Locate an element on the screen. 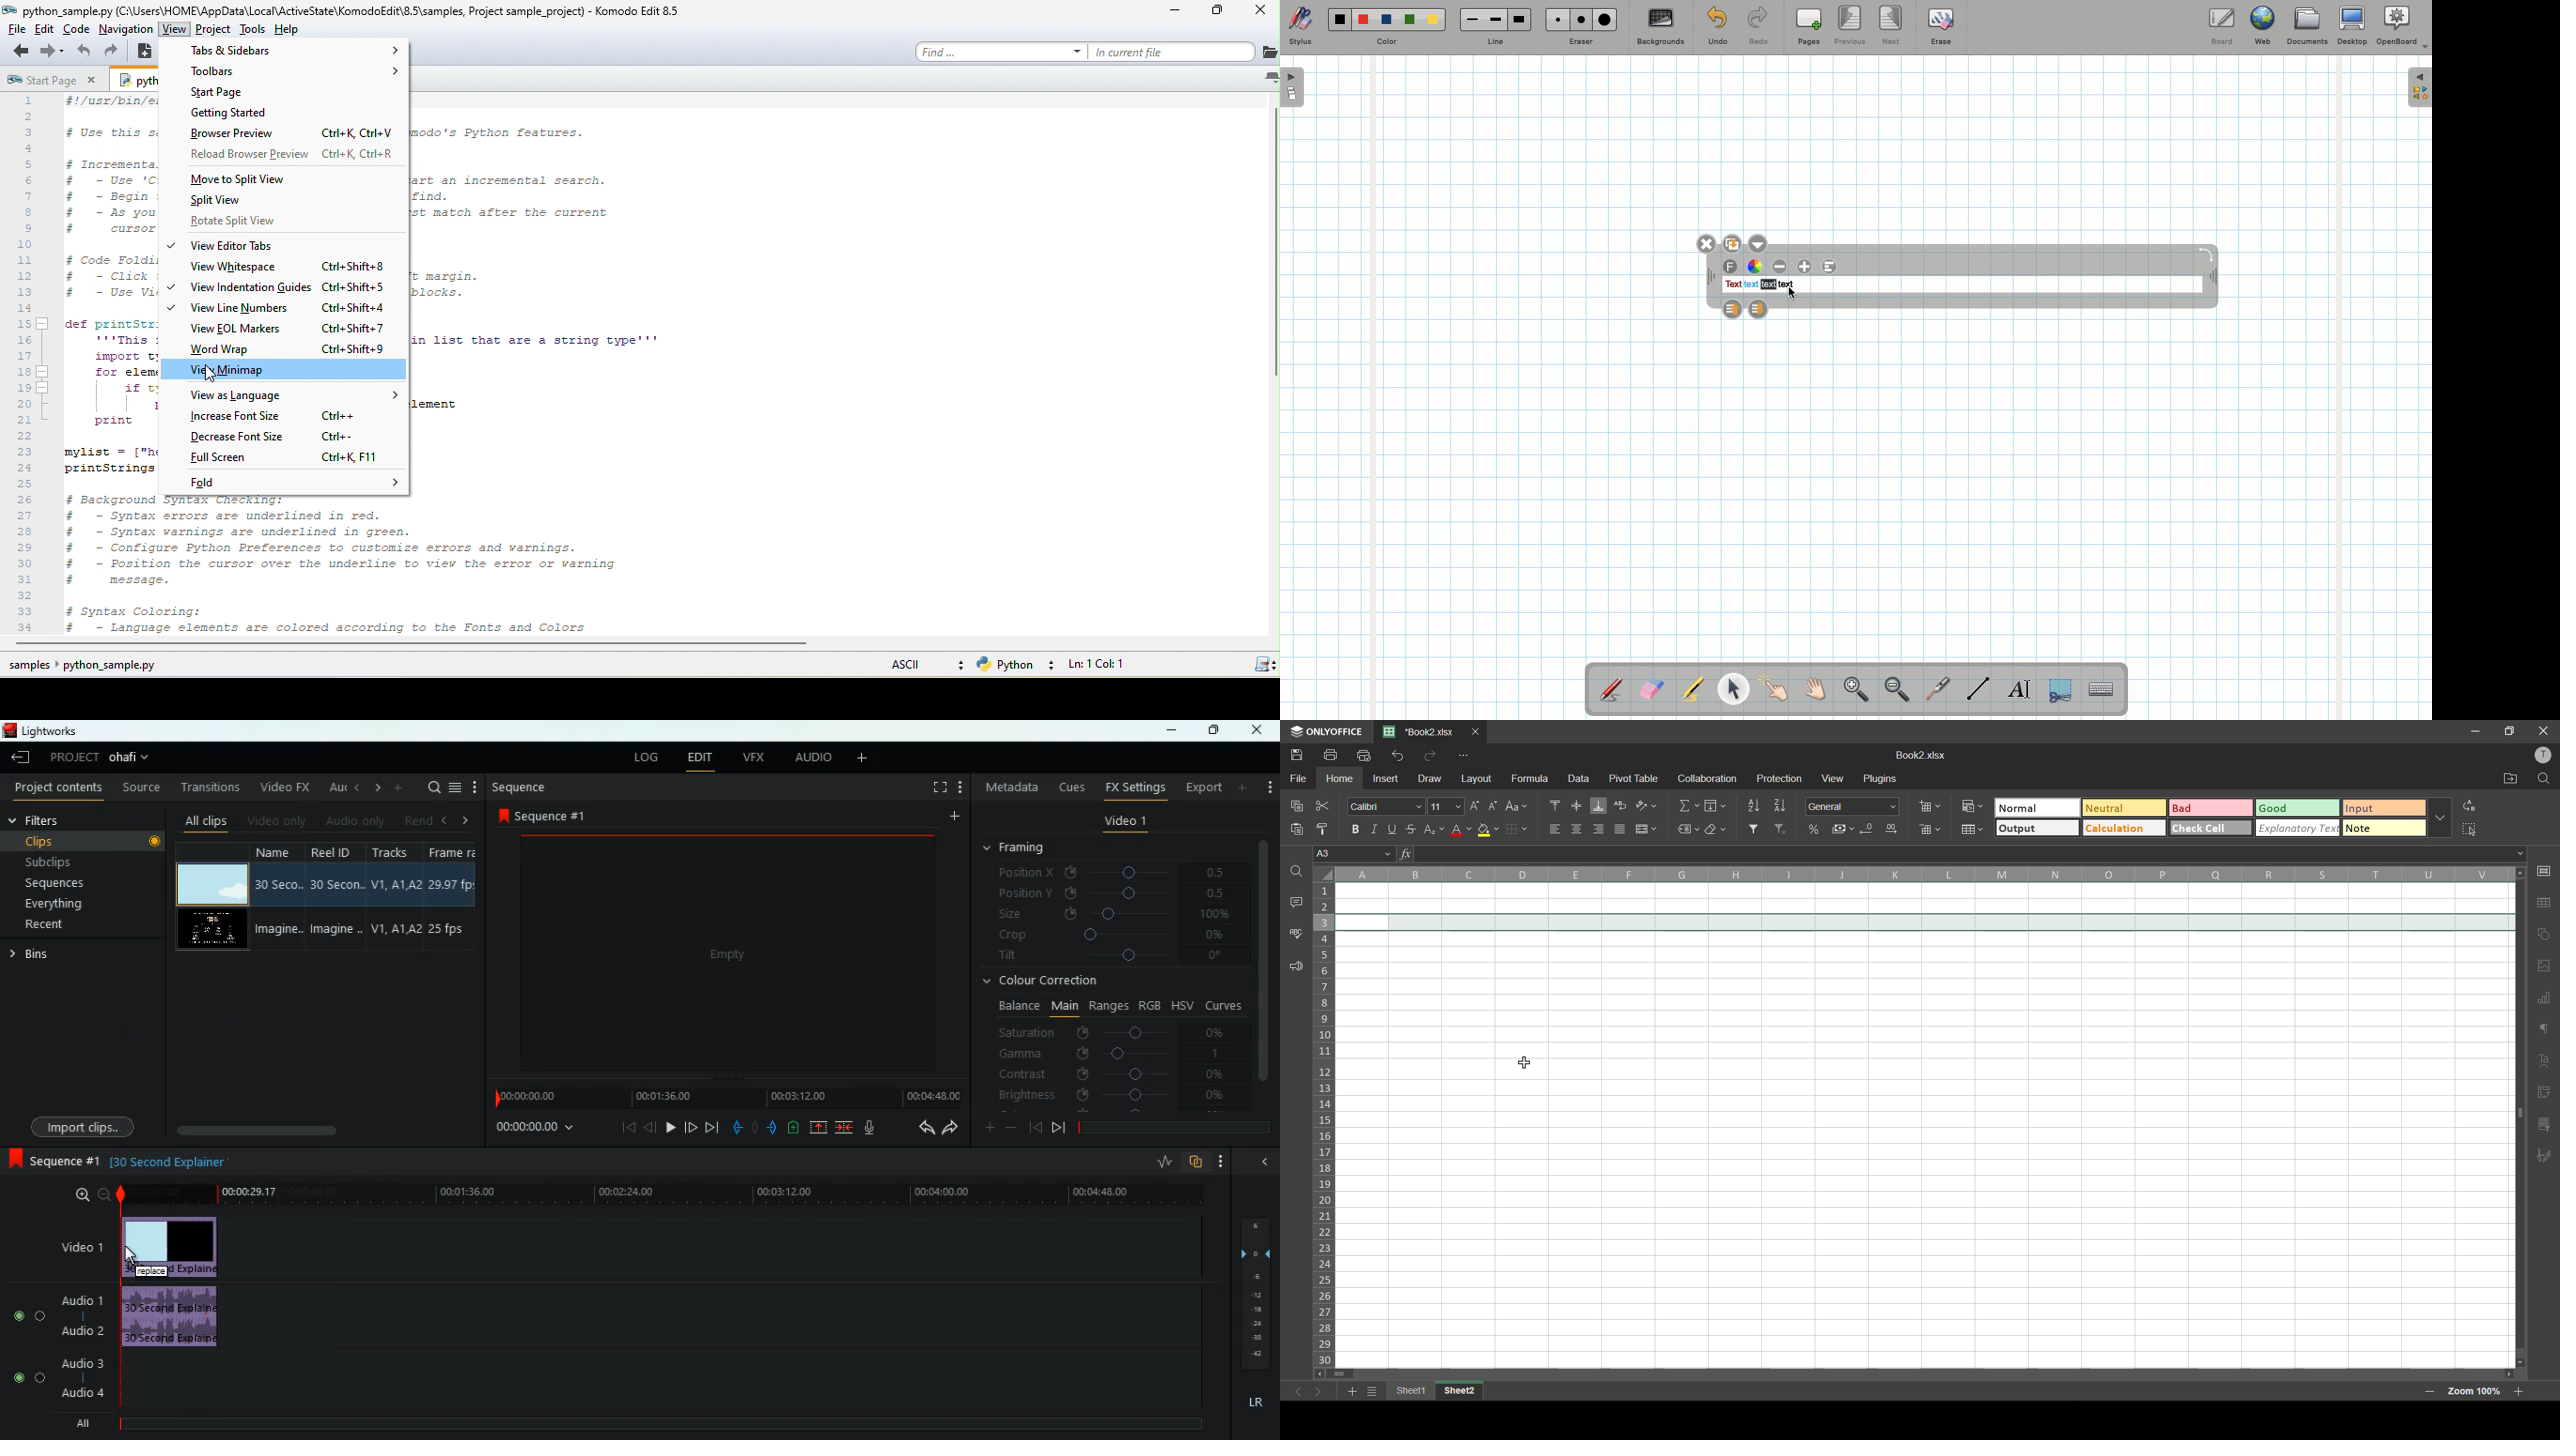 Image resolution: width=2576 pixels, height=1456 pixels. copy is located at coordinates (1294, 805).